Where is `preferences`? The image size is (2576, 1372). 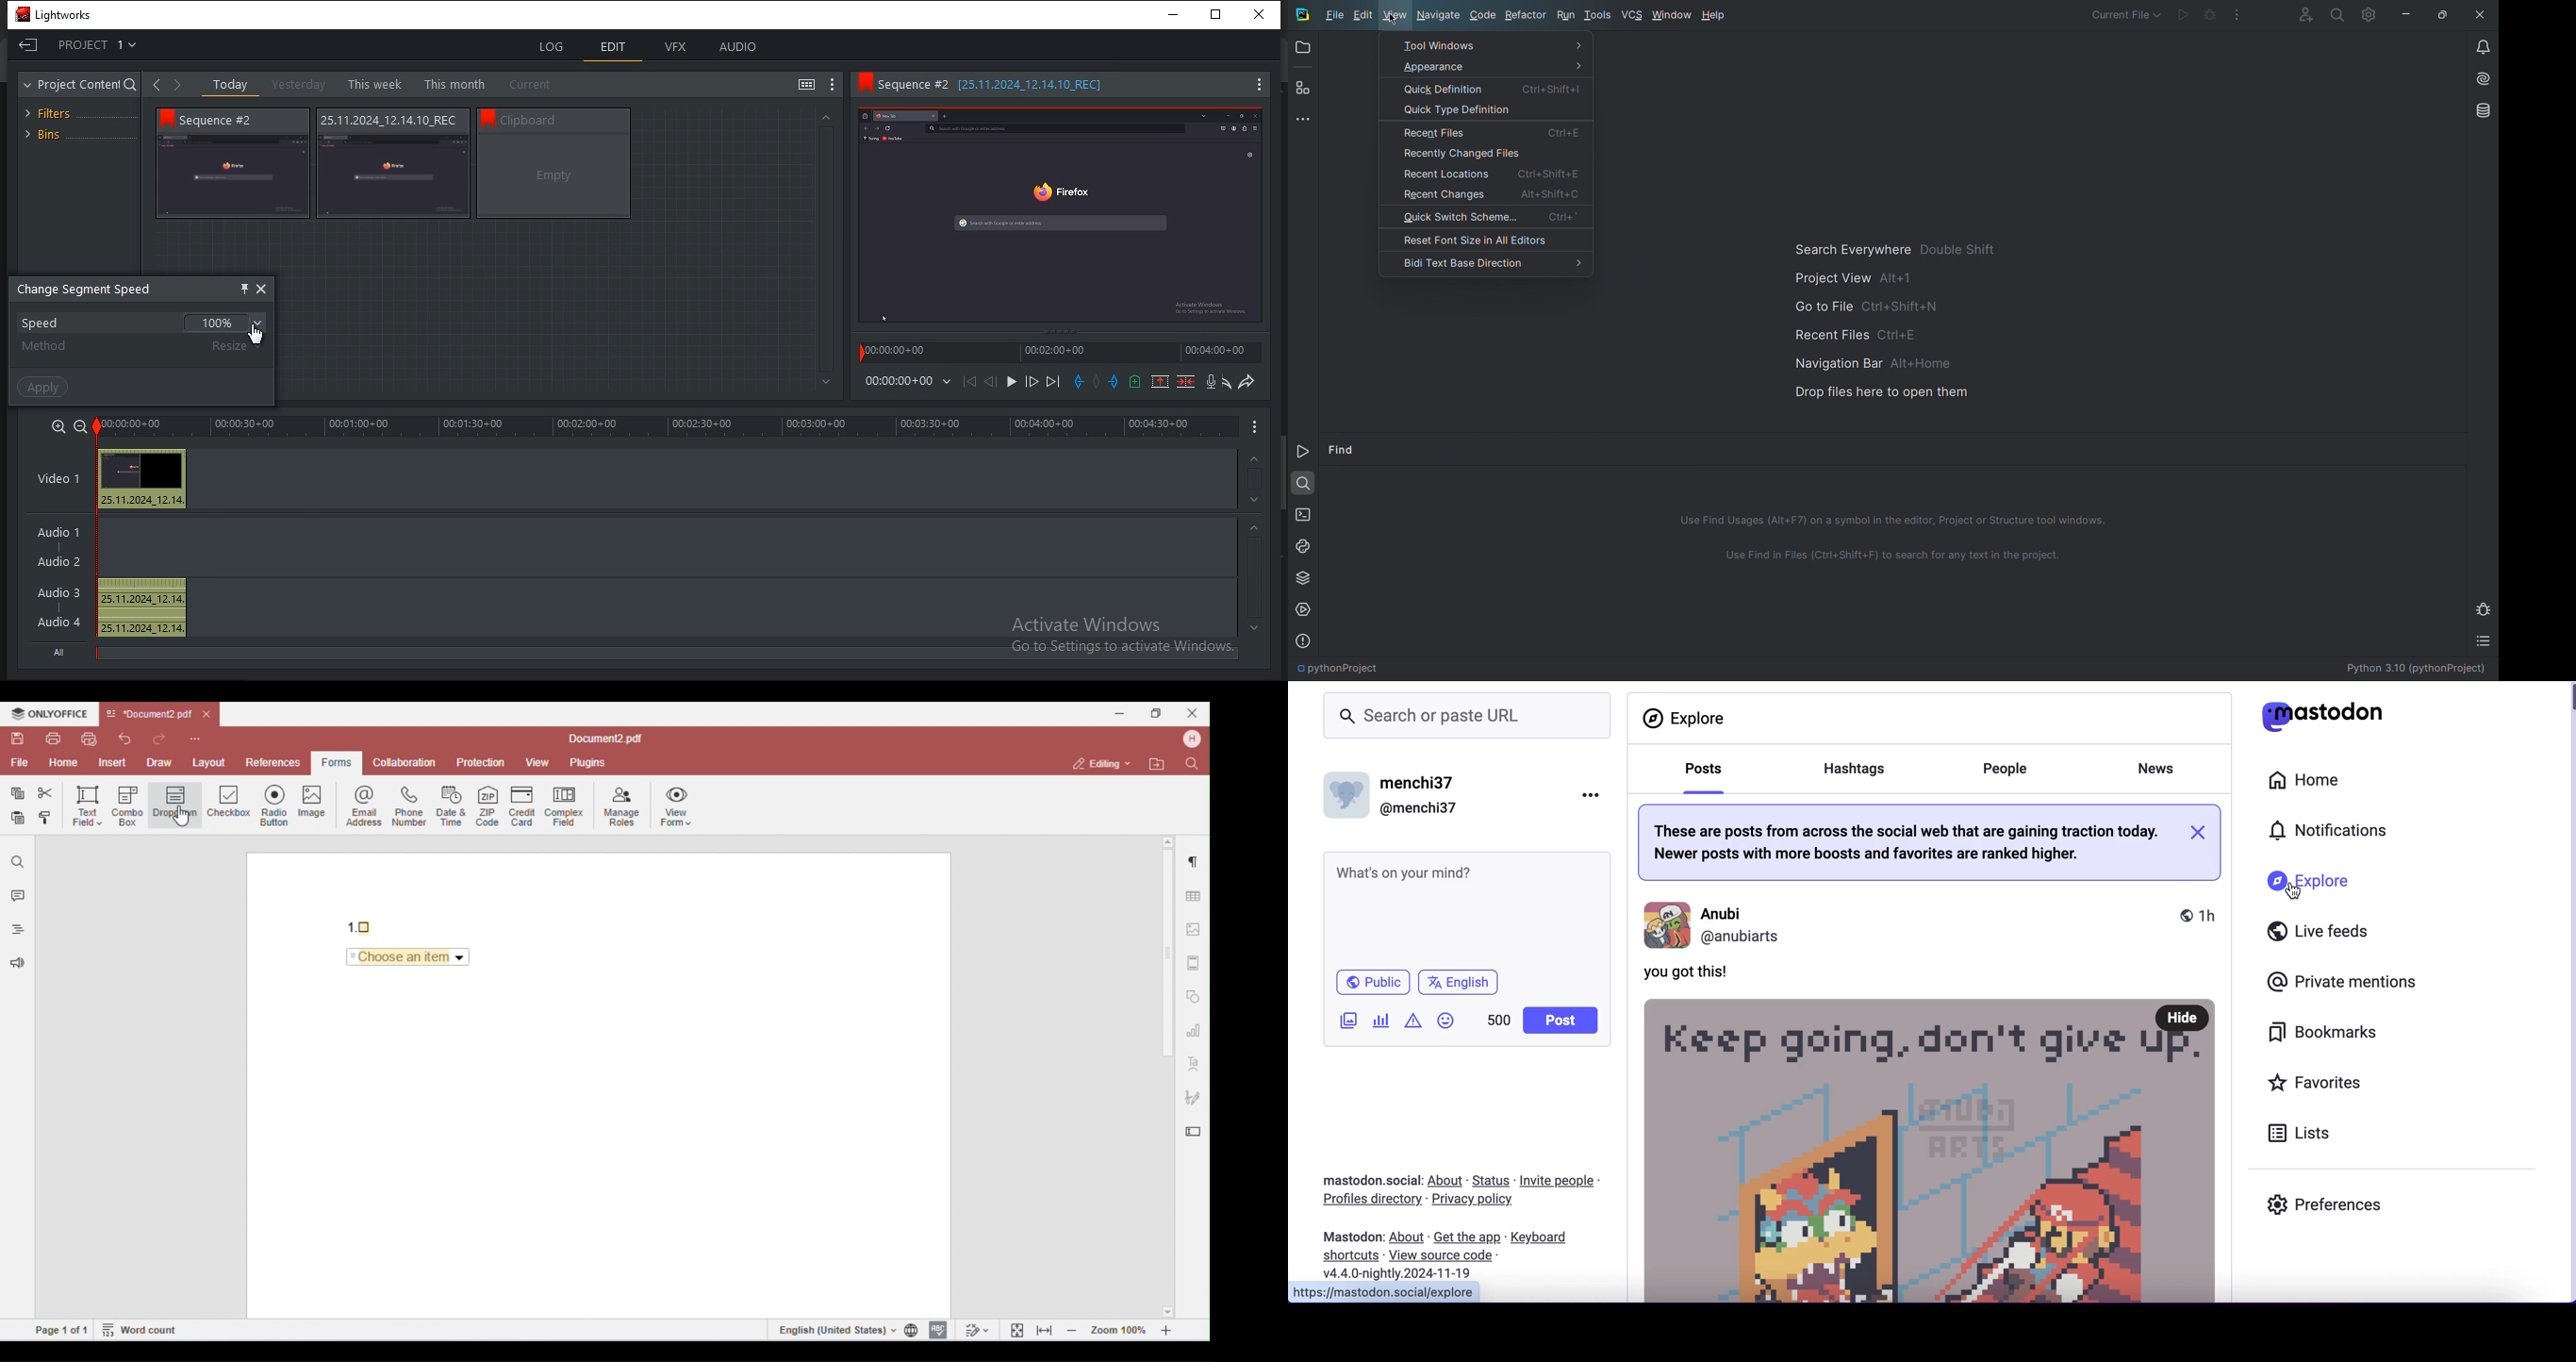 preferences is located at coordinates (2322, 1205).